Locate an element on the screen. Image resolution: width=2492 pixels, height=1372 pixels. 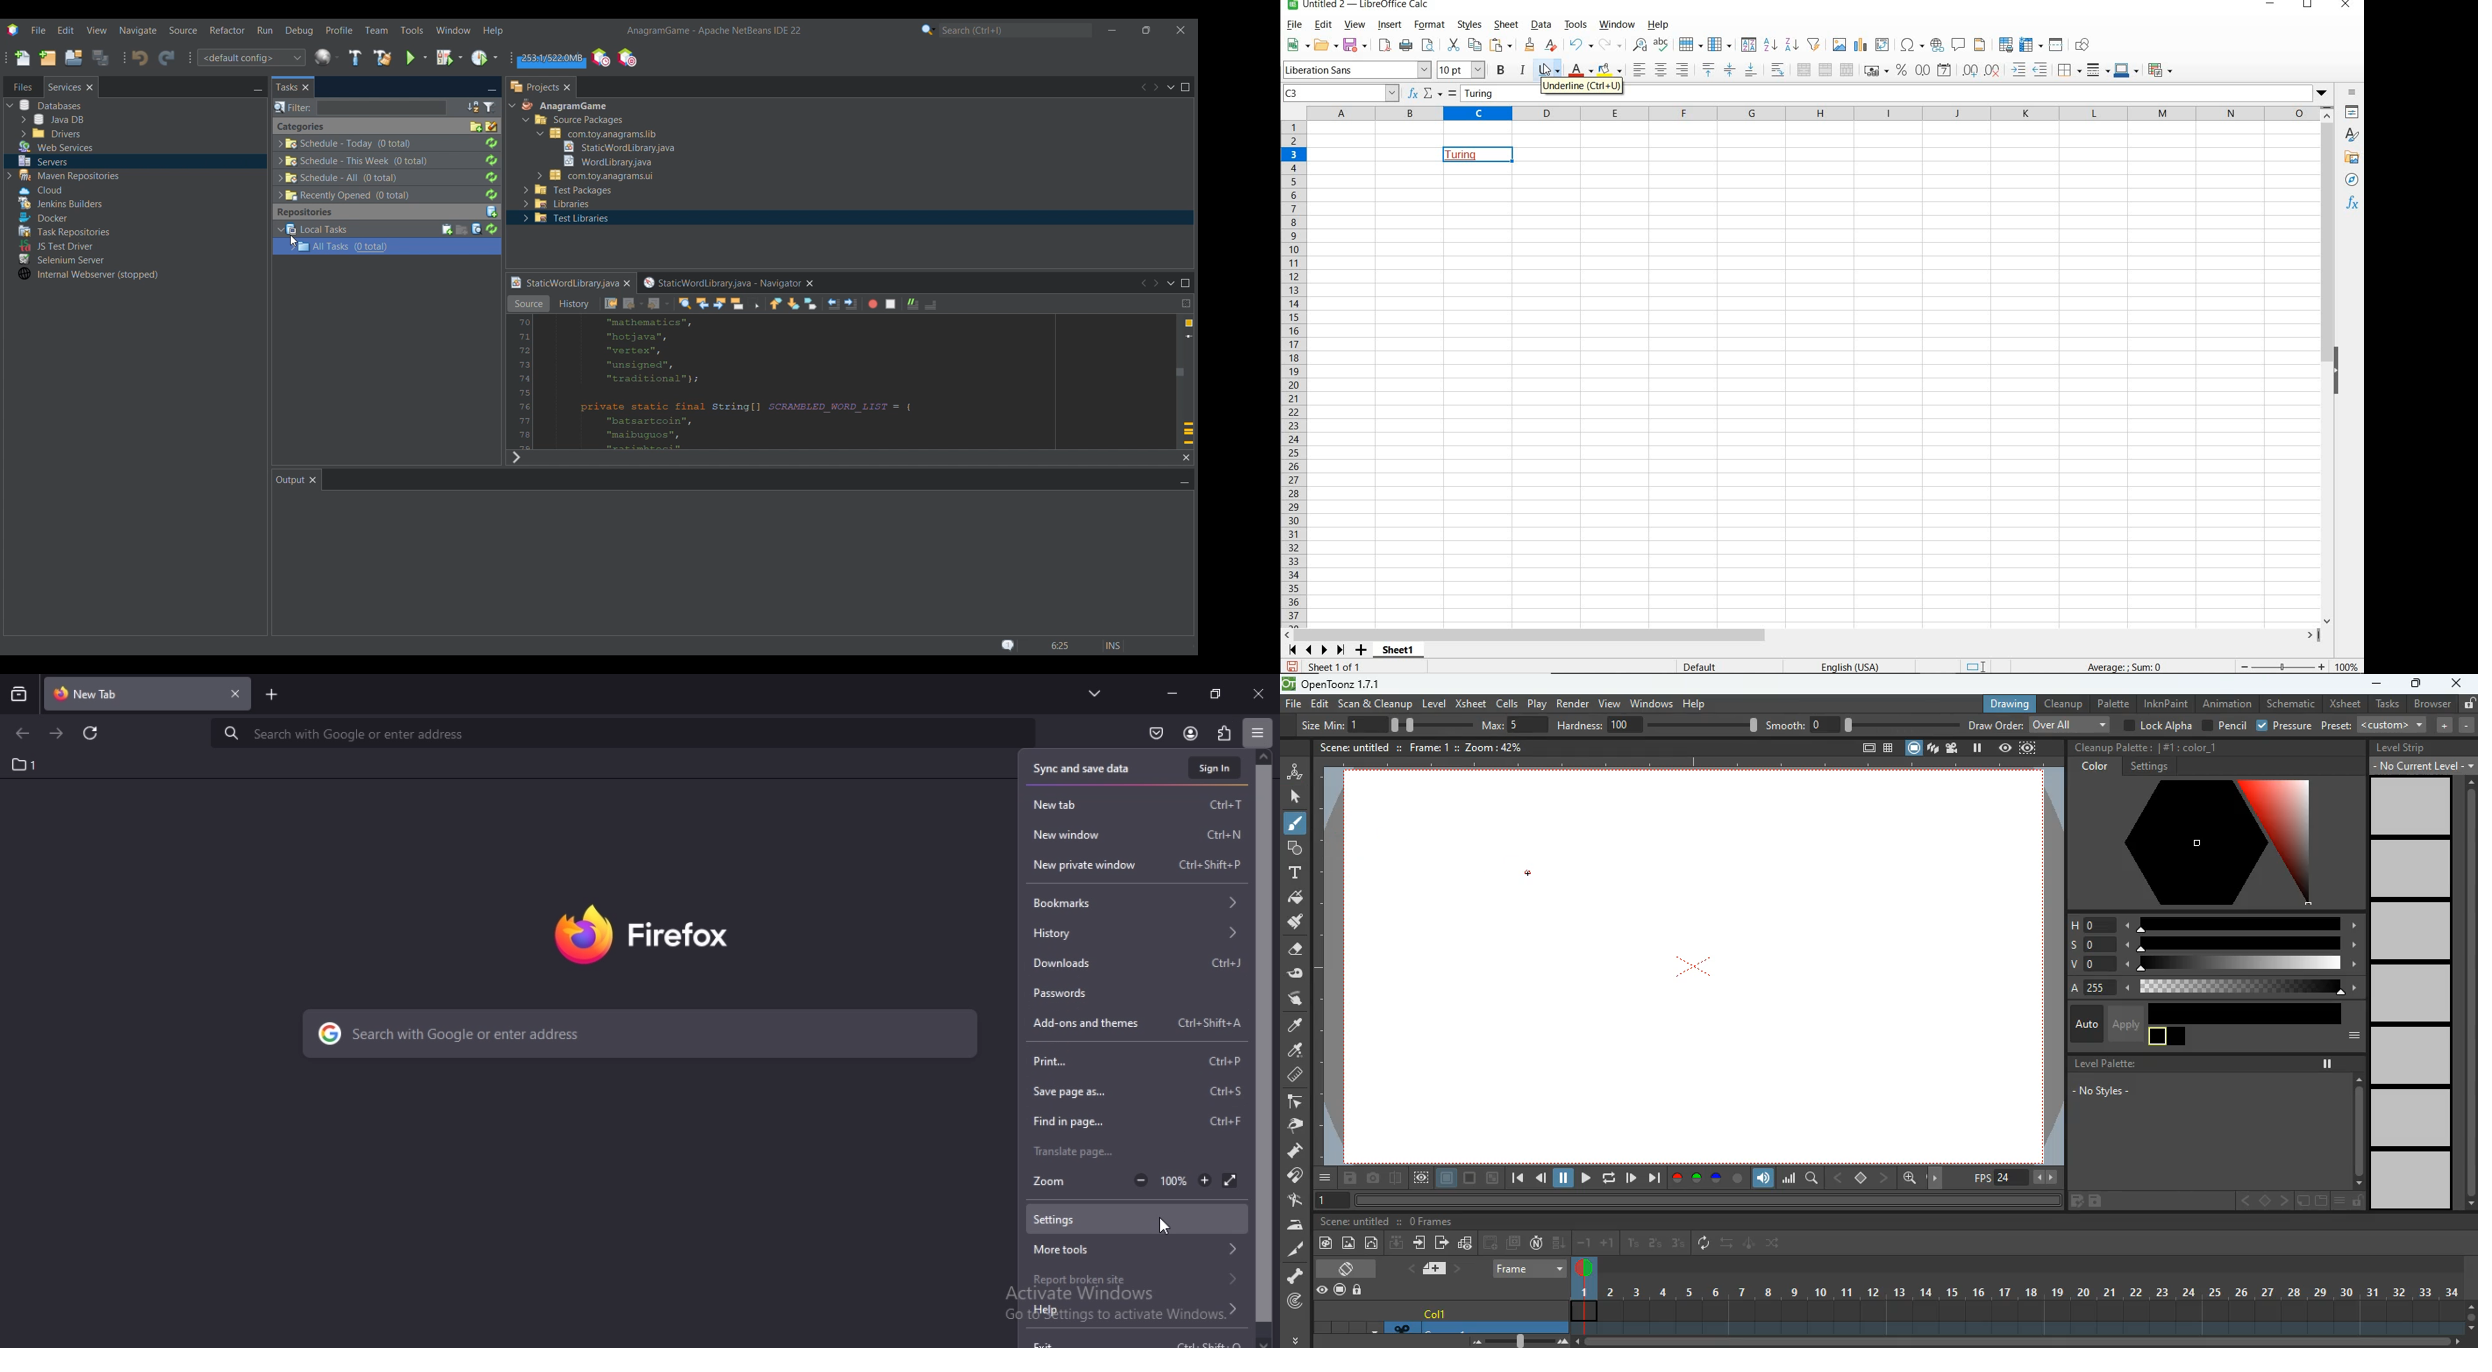
REDO is located at coordinates (1581, 46).